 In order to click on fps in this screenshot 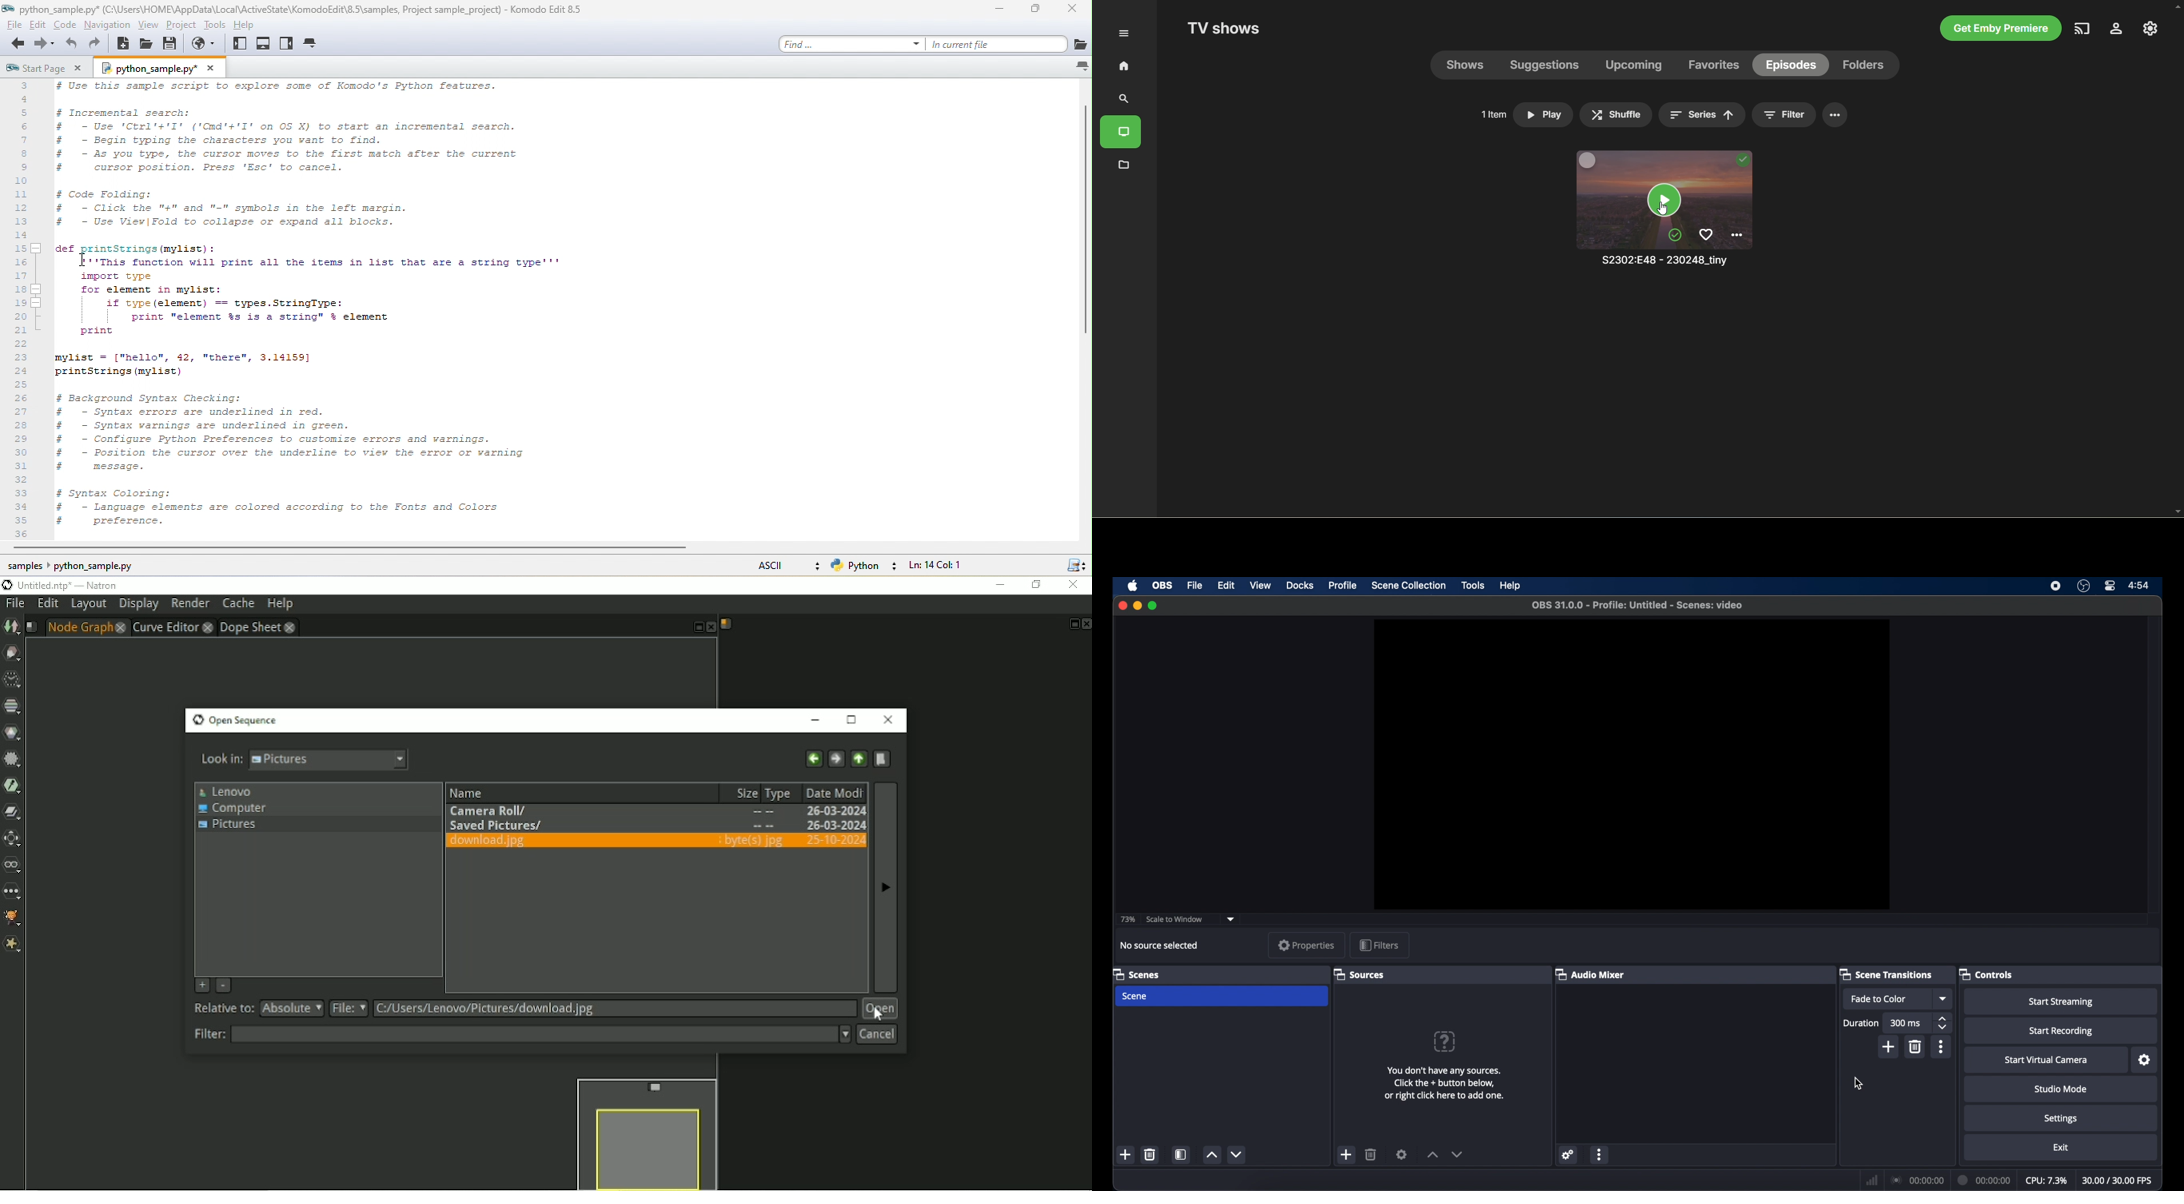, I will do `click(2119, 1181)`.